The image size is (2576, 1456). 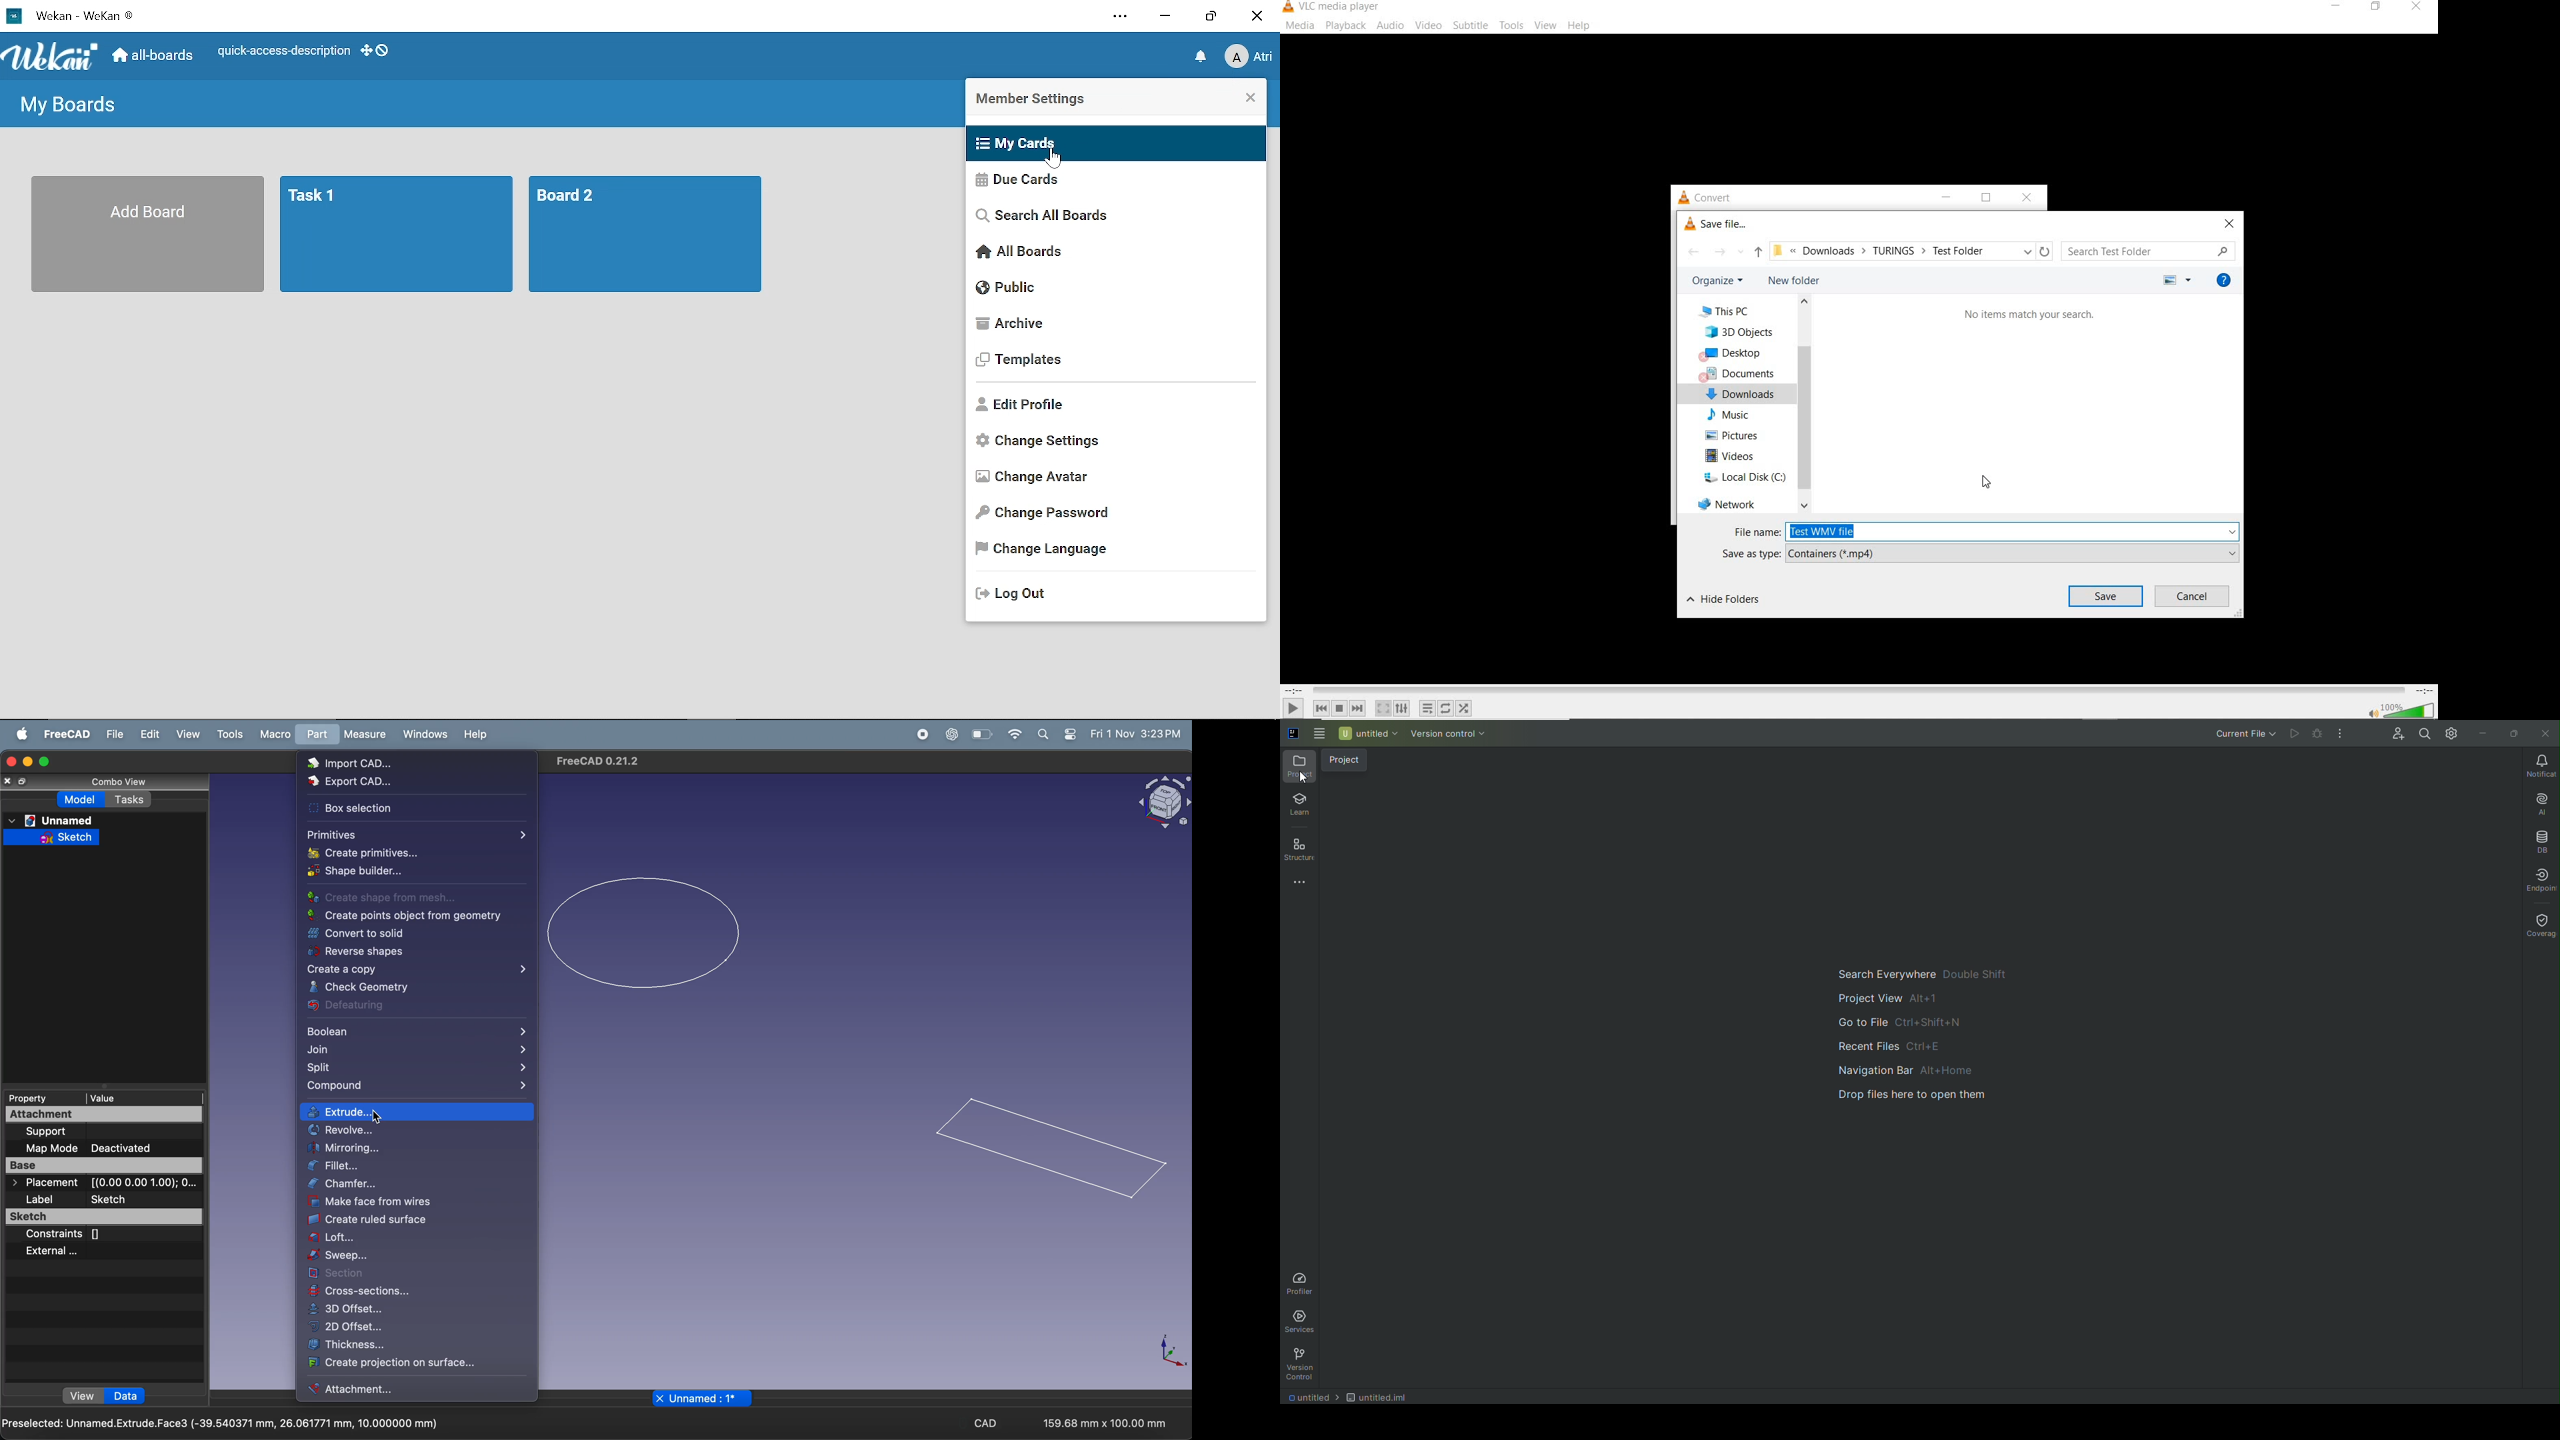 What do you see at coordinates (2106, 596) in the screenshot?
I see `save` at bounding box center [2106, 596].